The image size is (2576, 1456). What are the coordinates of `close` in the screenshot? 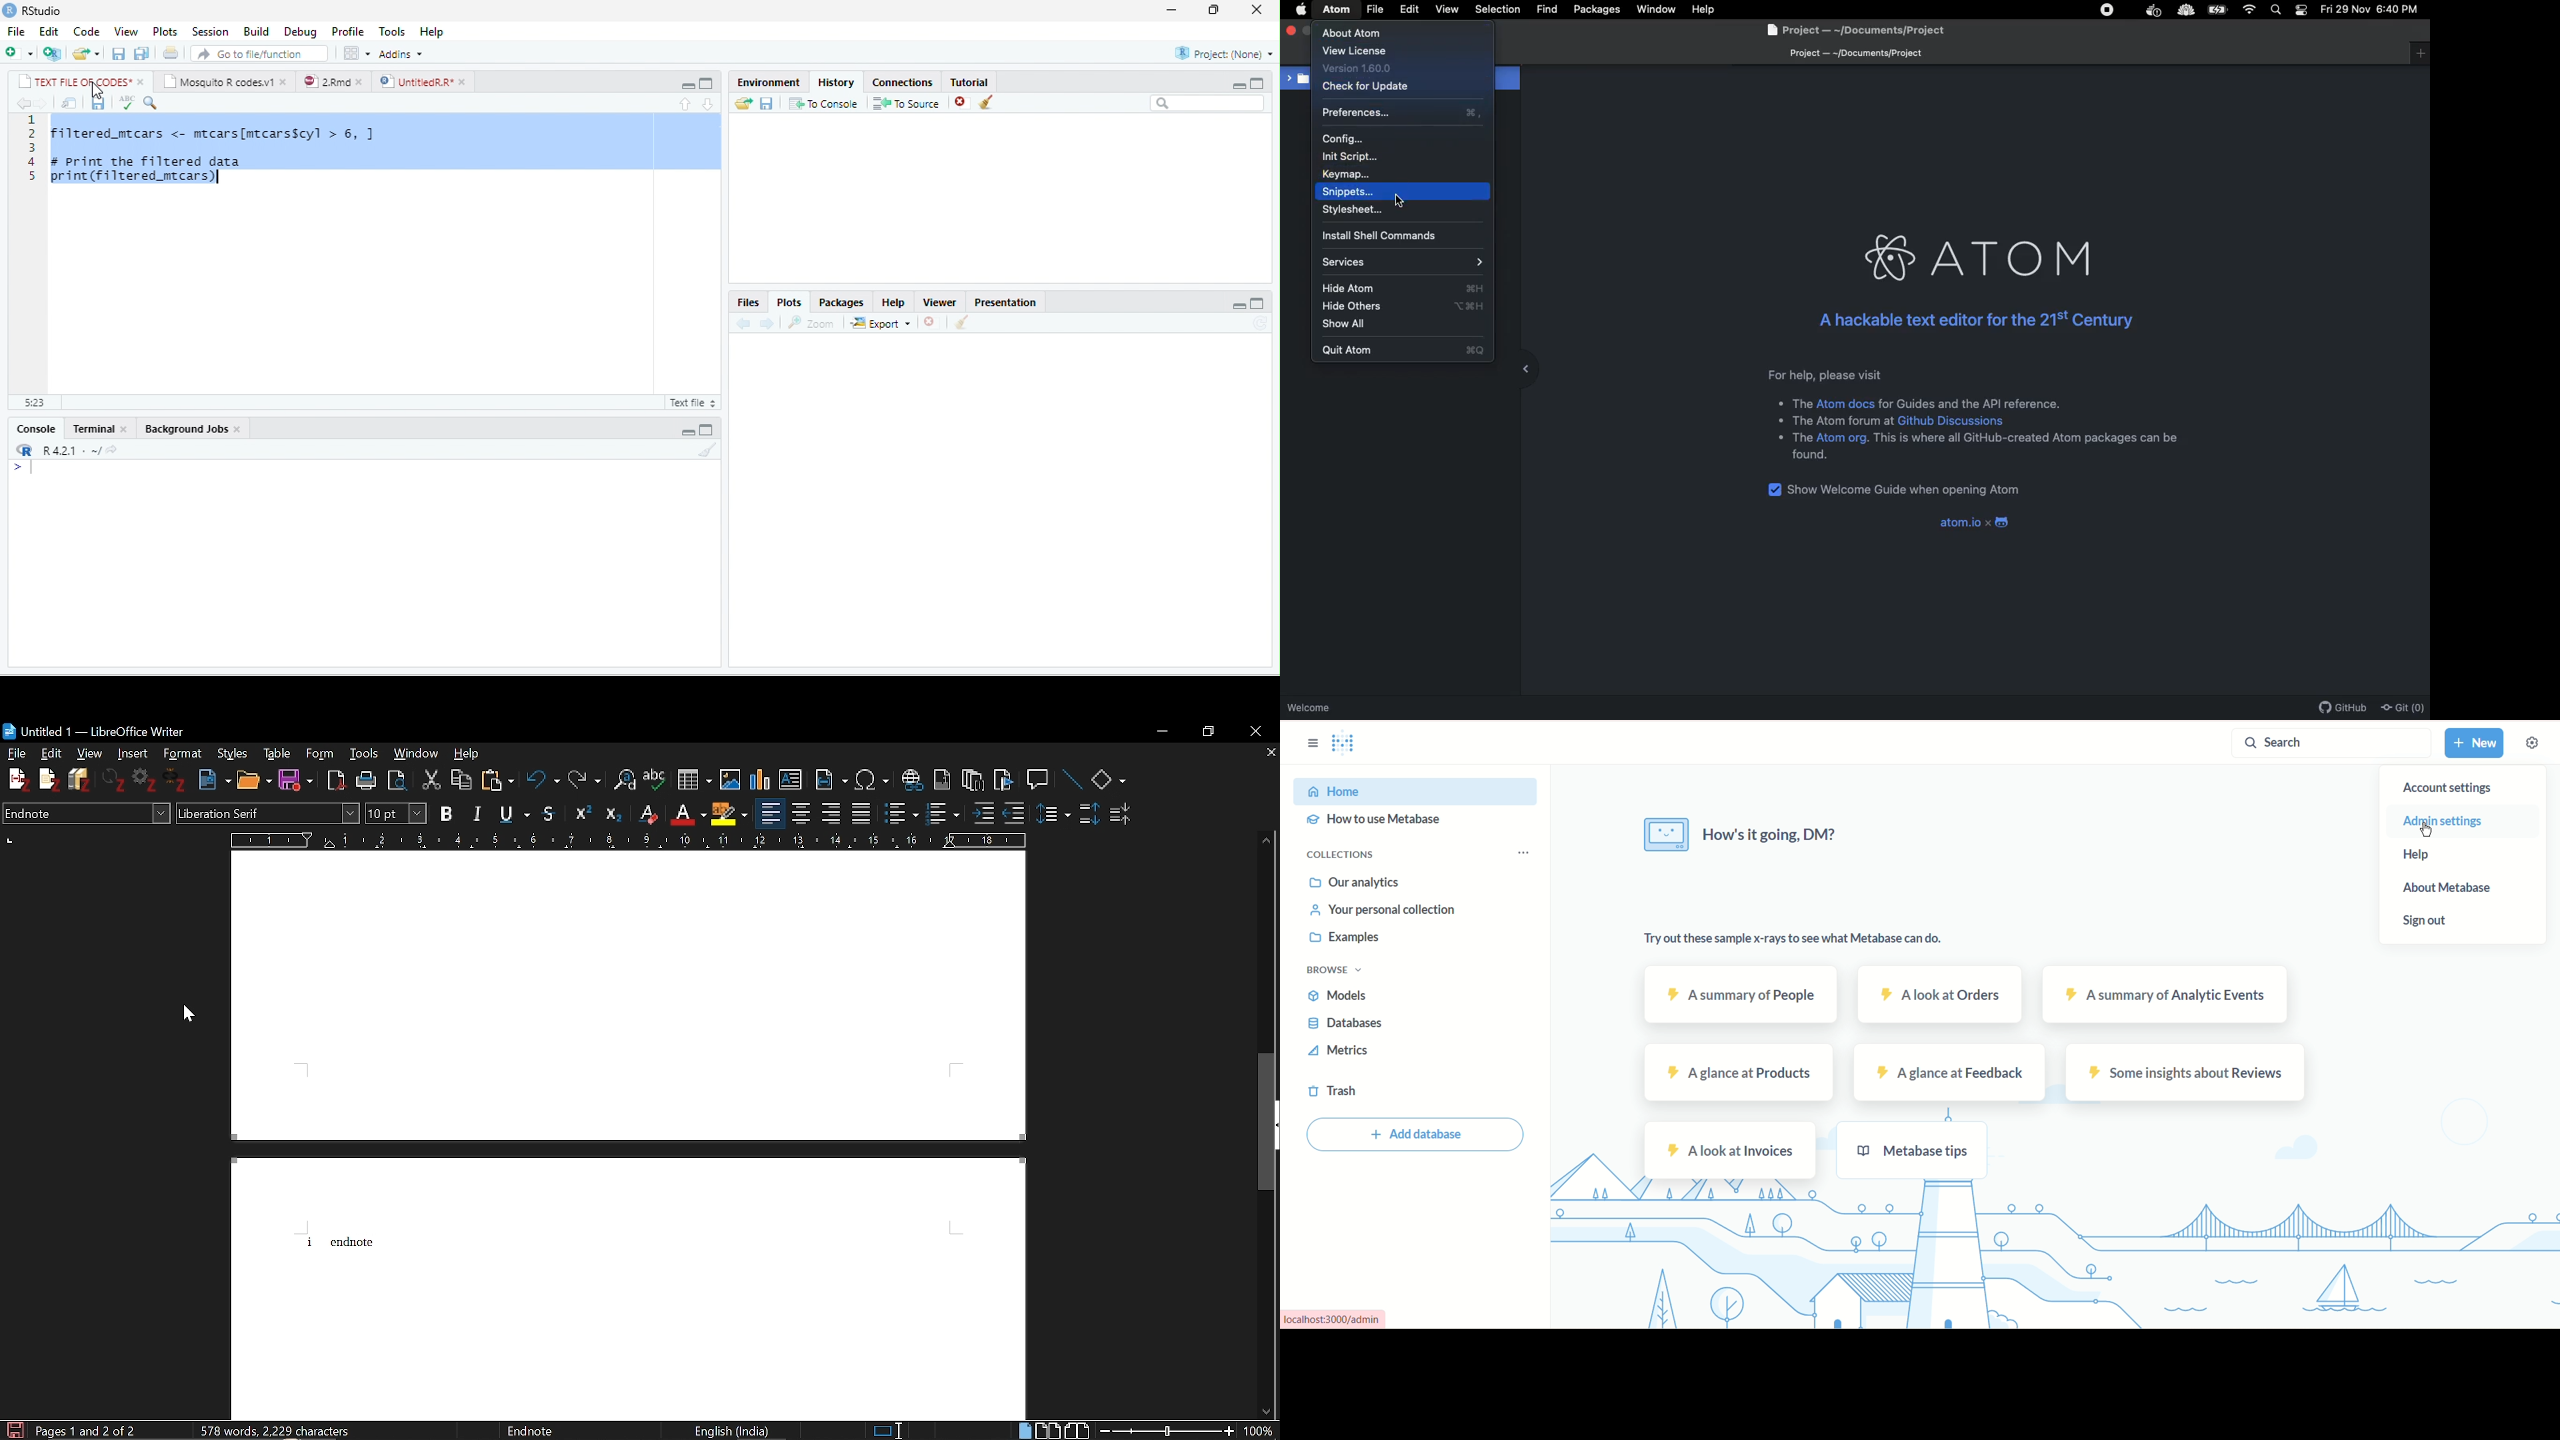 It's located at (465, 82).